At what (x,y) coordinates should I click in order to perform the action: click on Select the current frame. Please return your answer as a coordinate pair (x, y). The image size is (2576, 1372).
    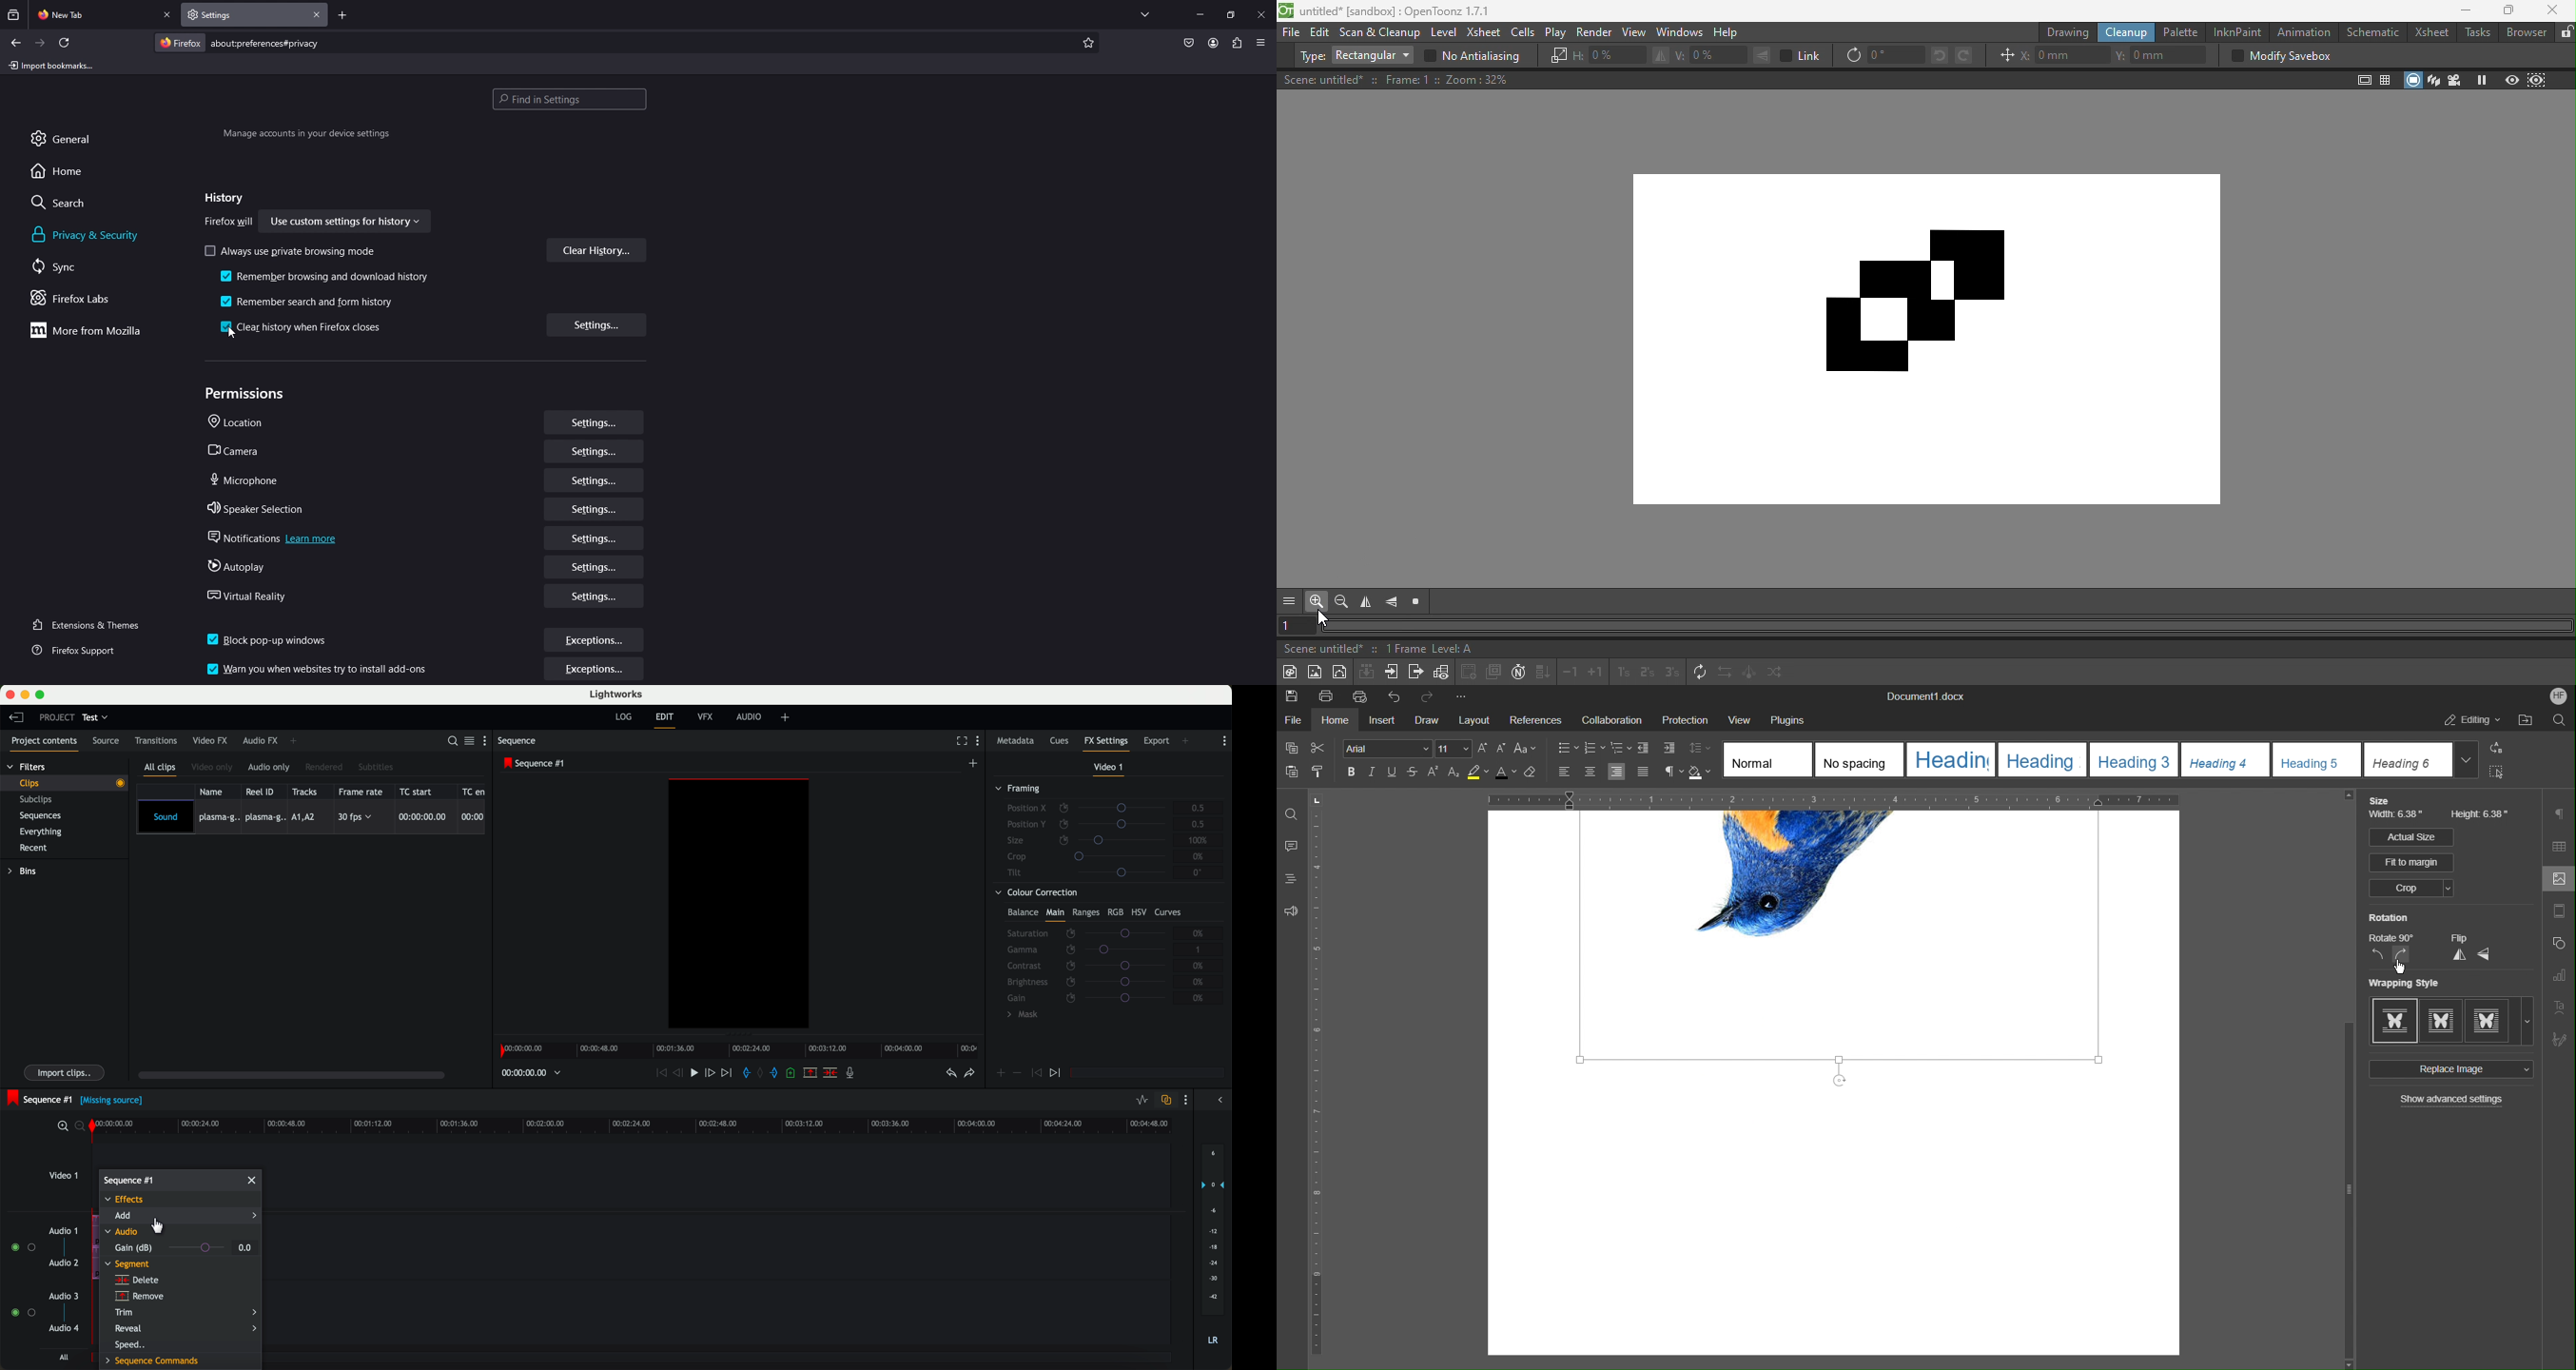
    Looking at the image, I should click on (1298, 625).